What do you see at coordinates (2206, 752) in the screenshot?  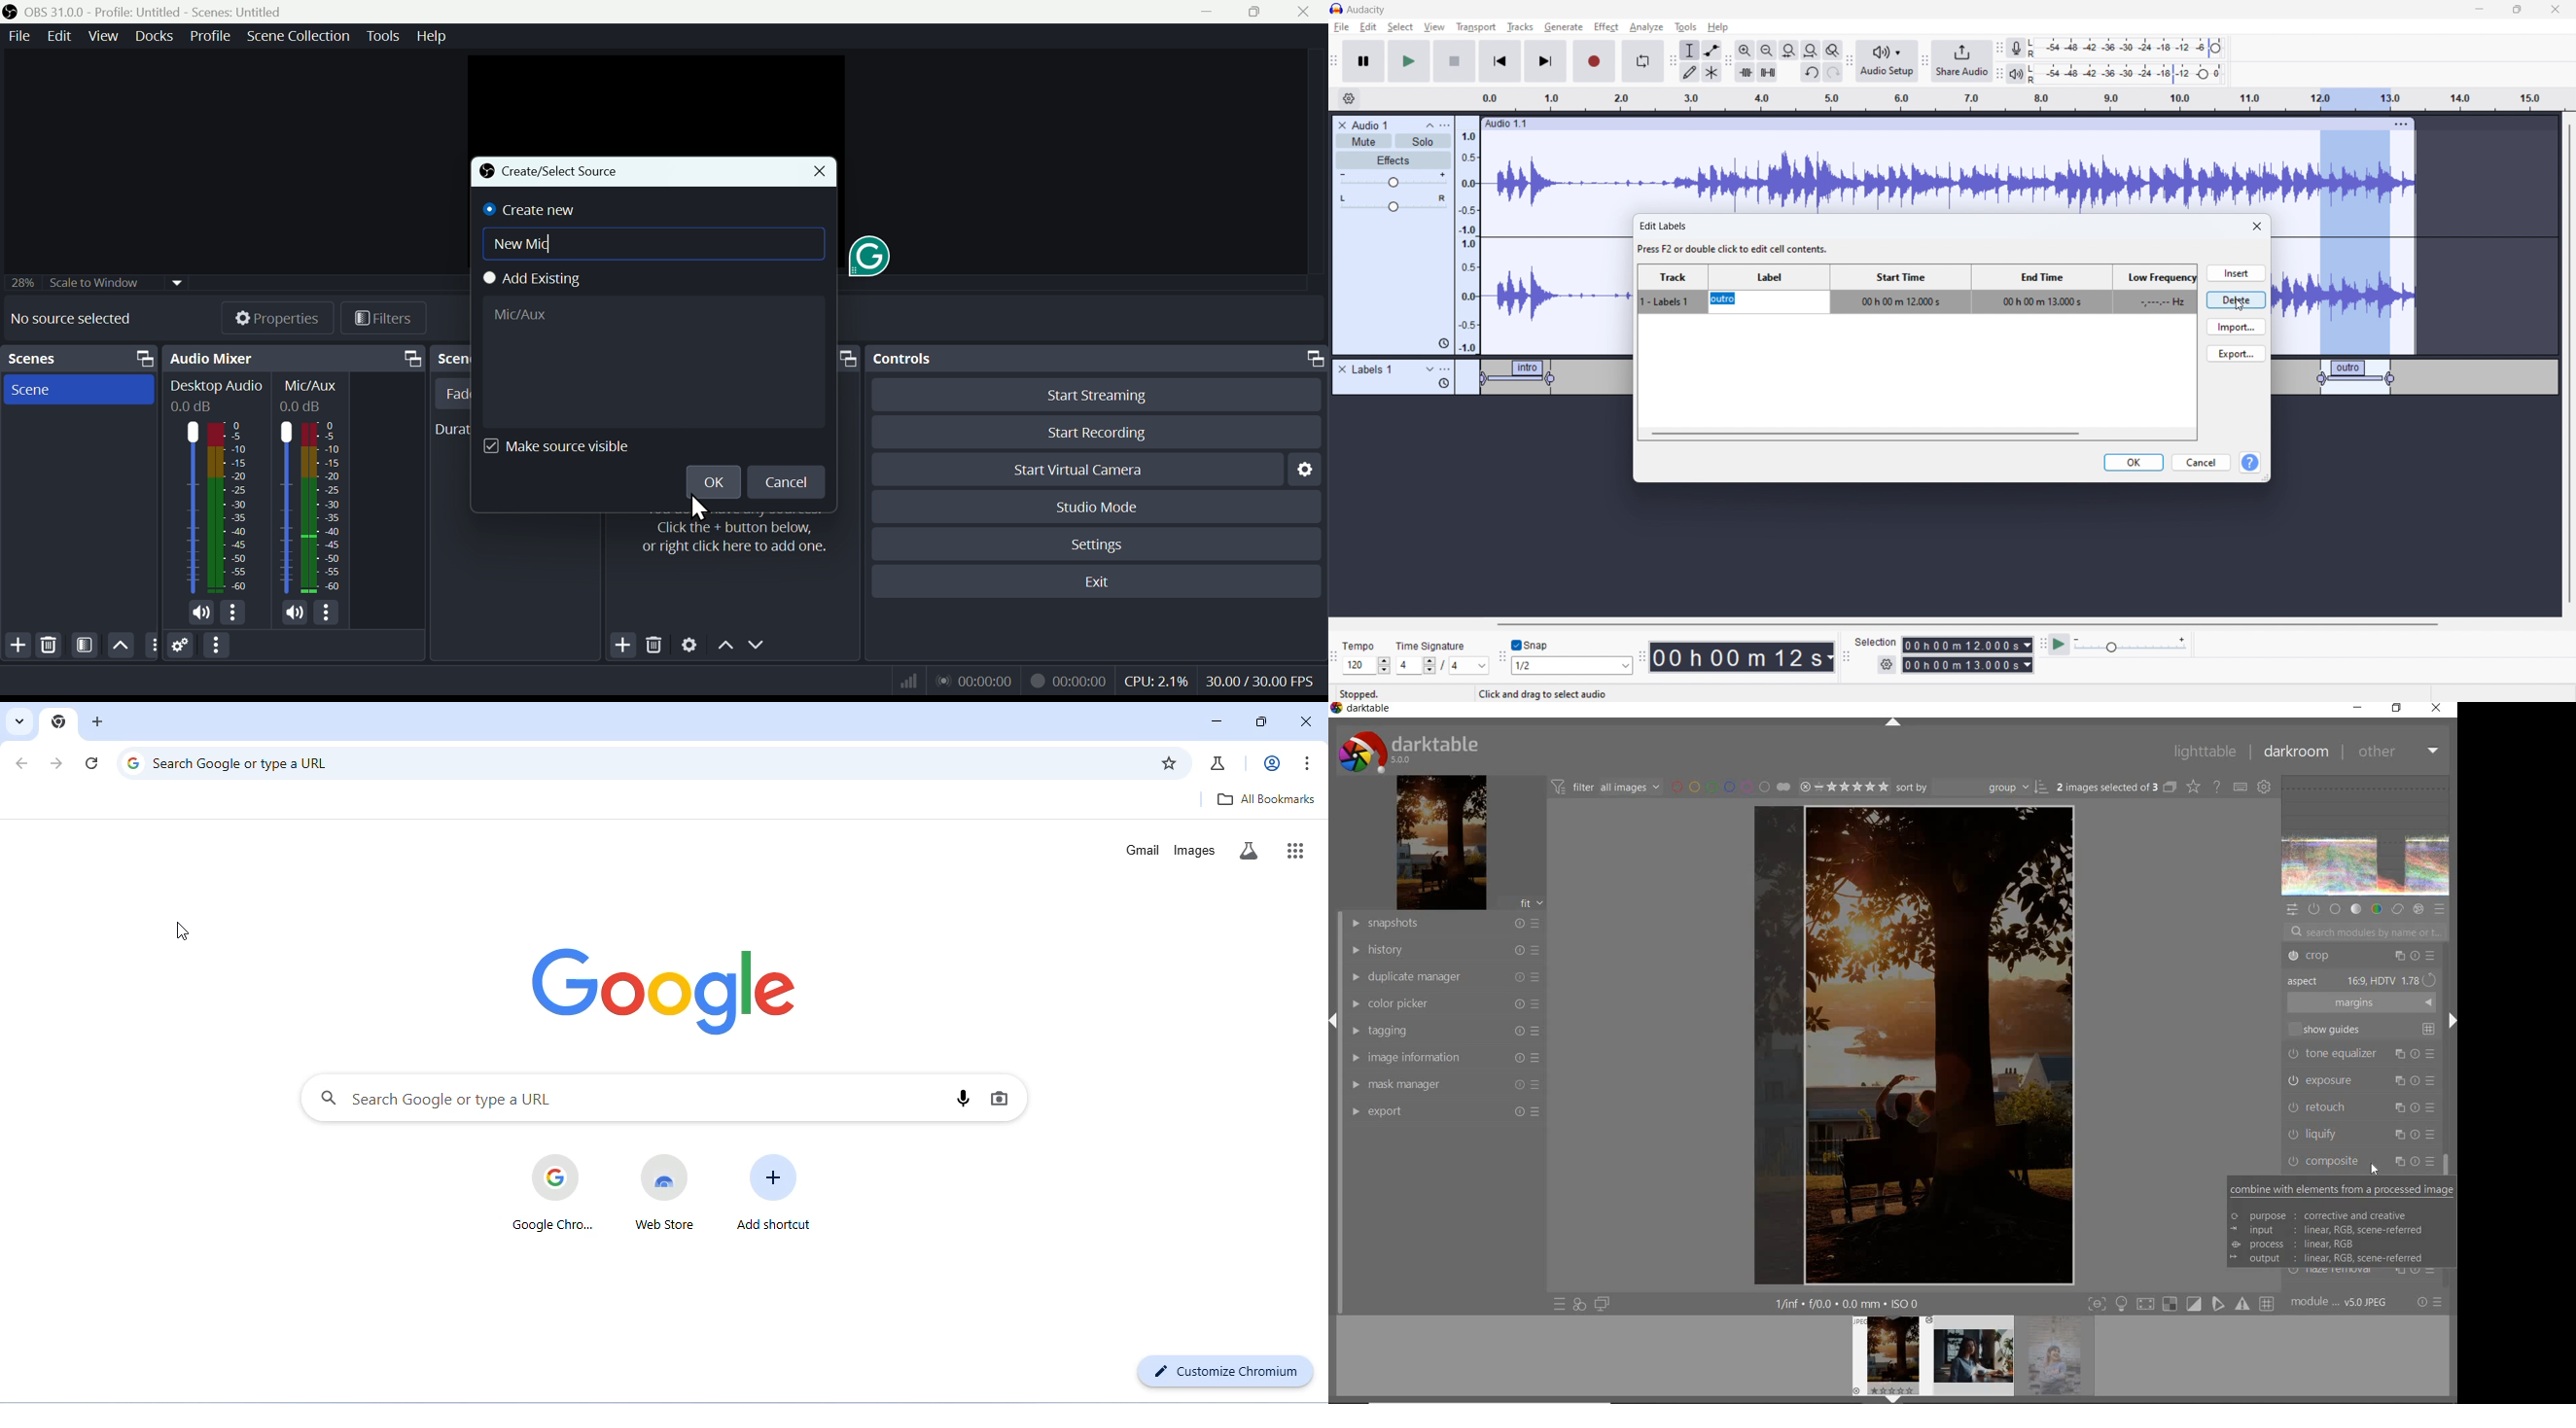 I see `lighttable` at bounding box center [2206, 752].